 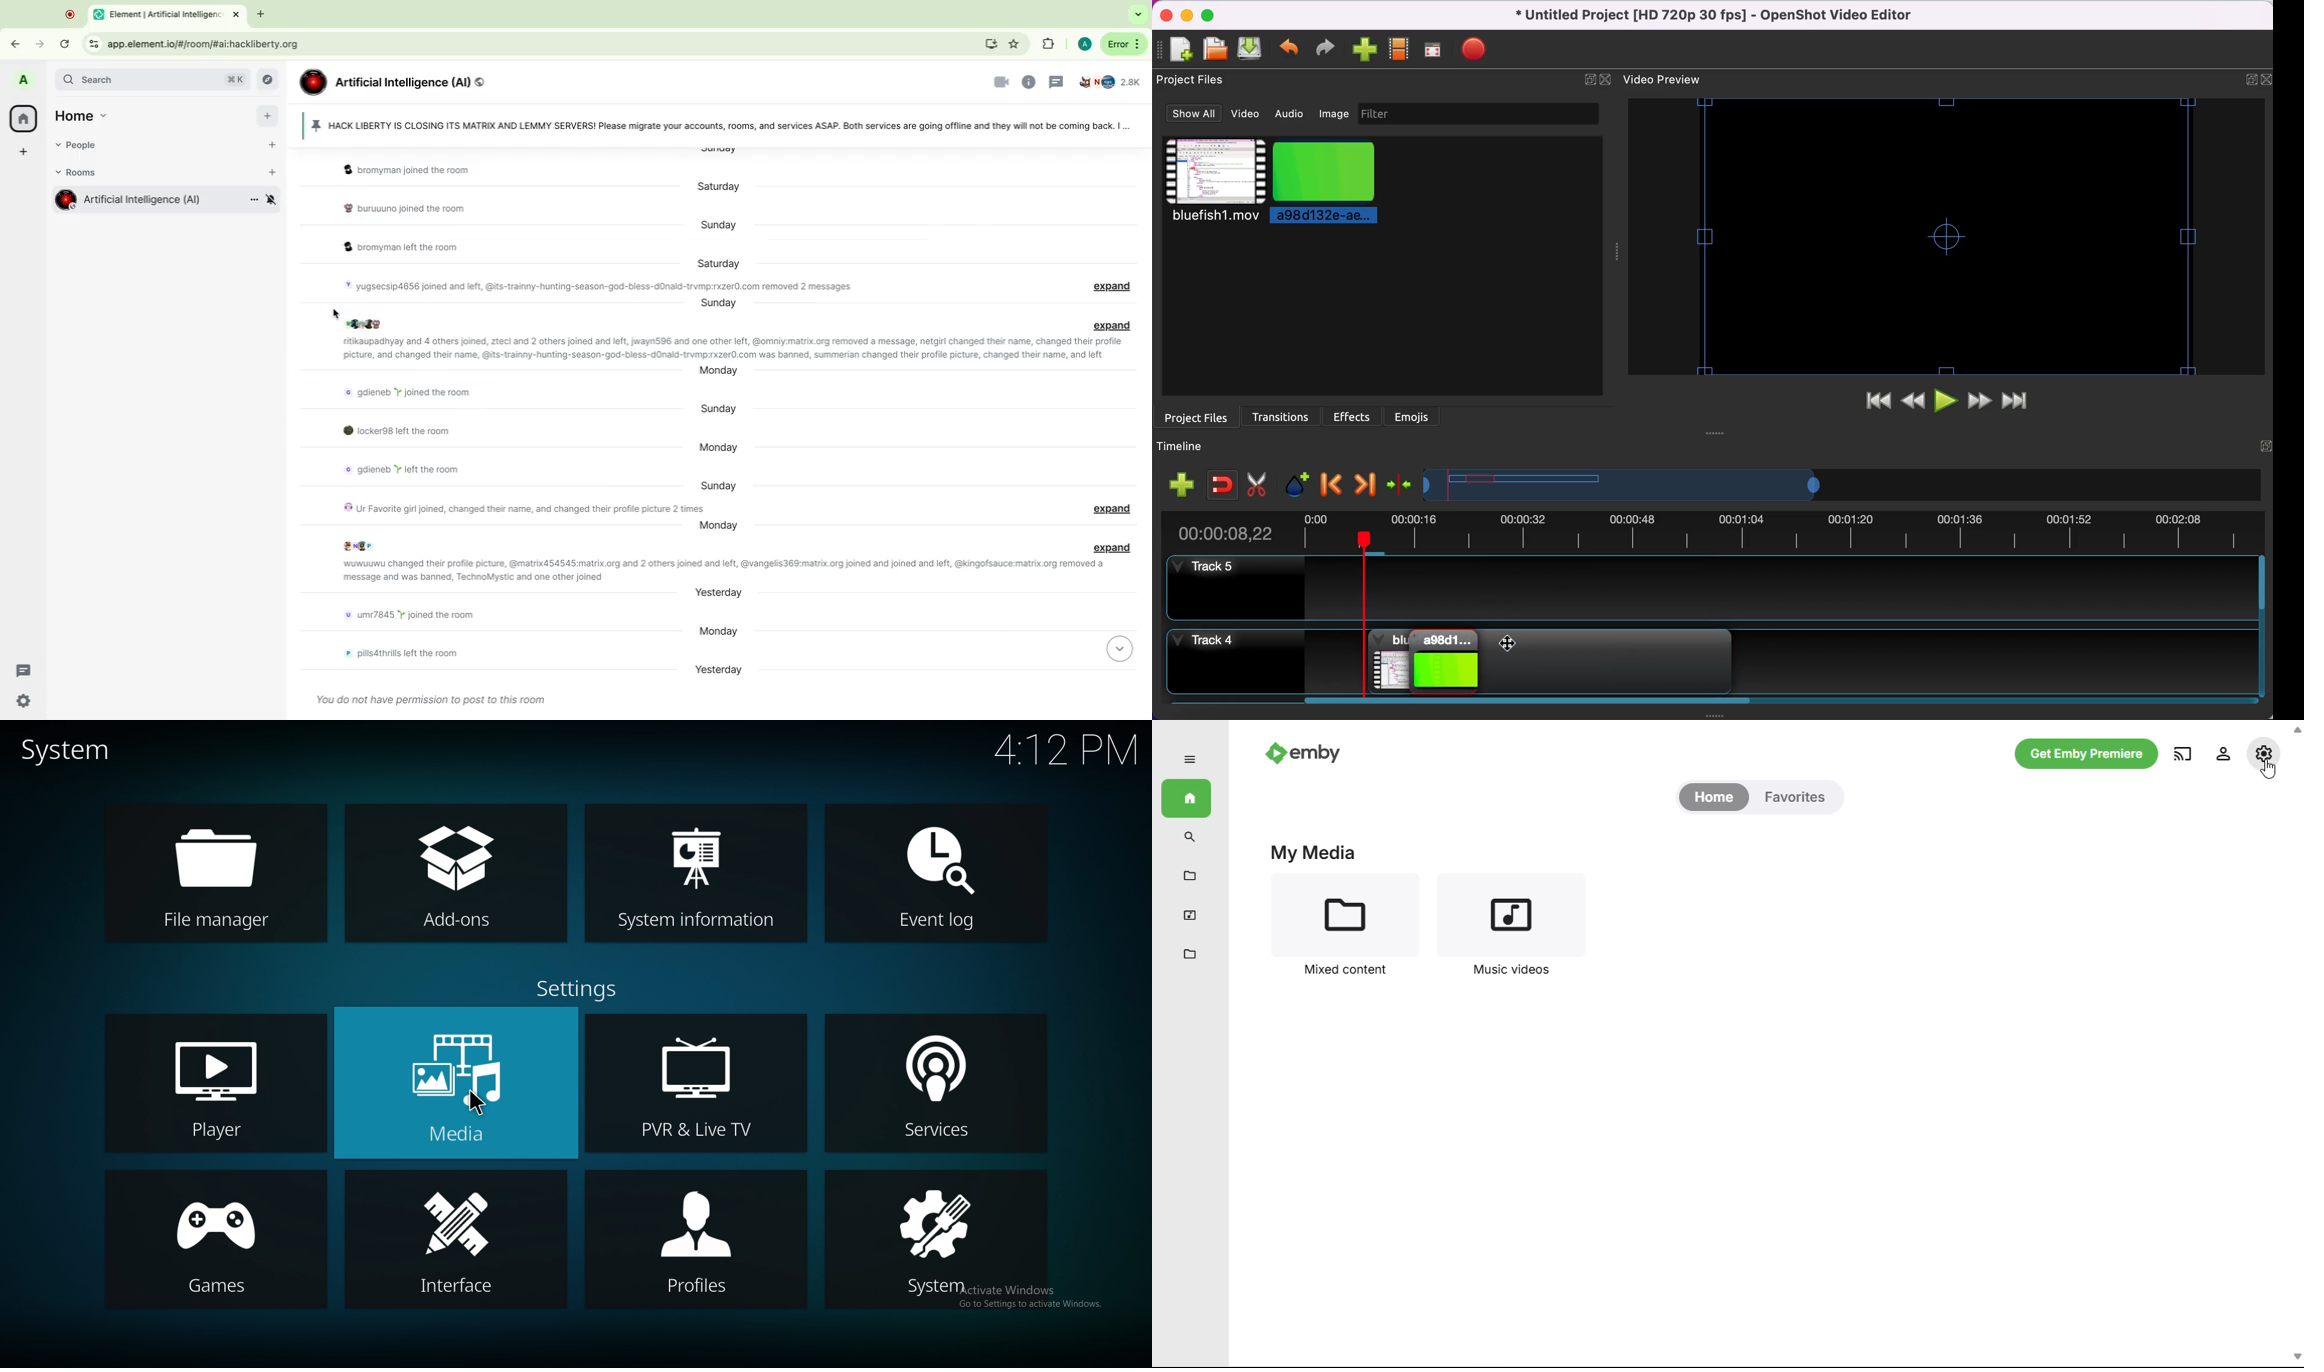 What do you see at coordinates (935, 1237) in the screenshot?
I see `system` at bounding box center [935, 1237].